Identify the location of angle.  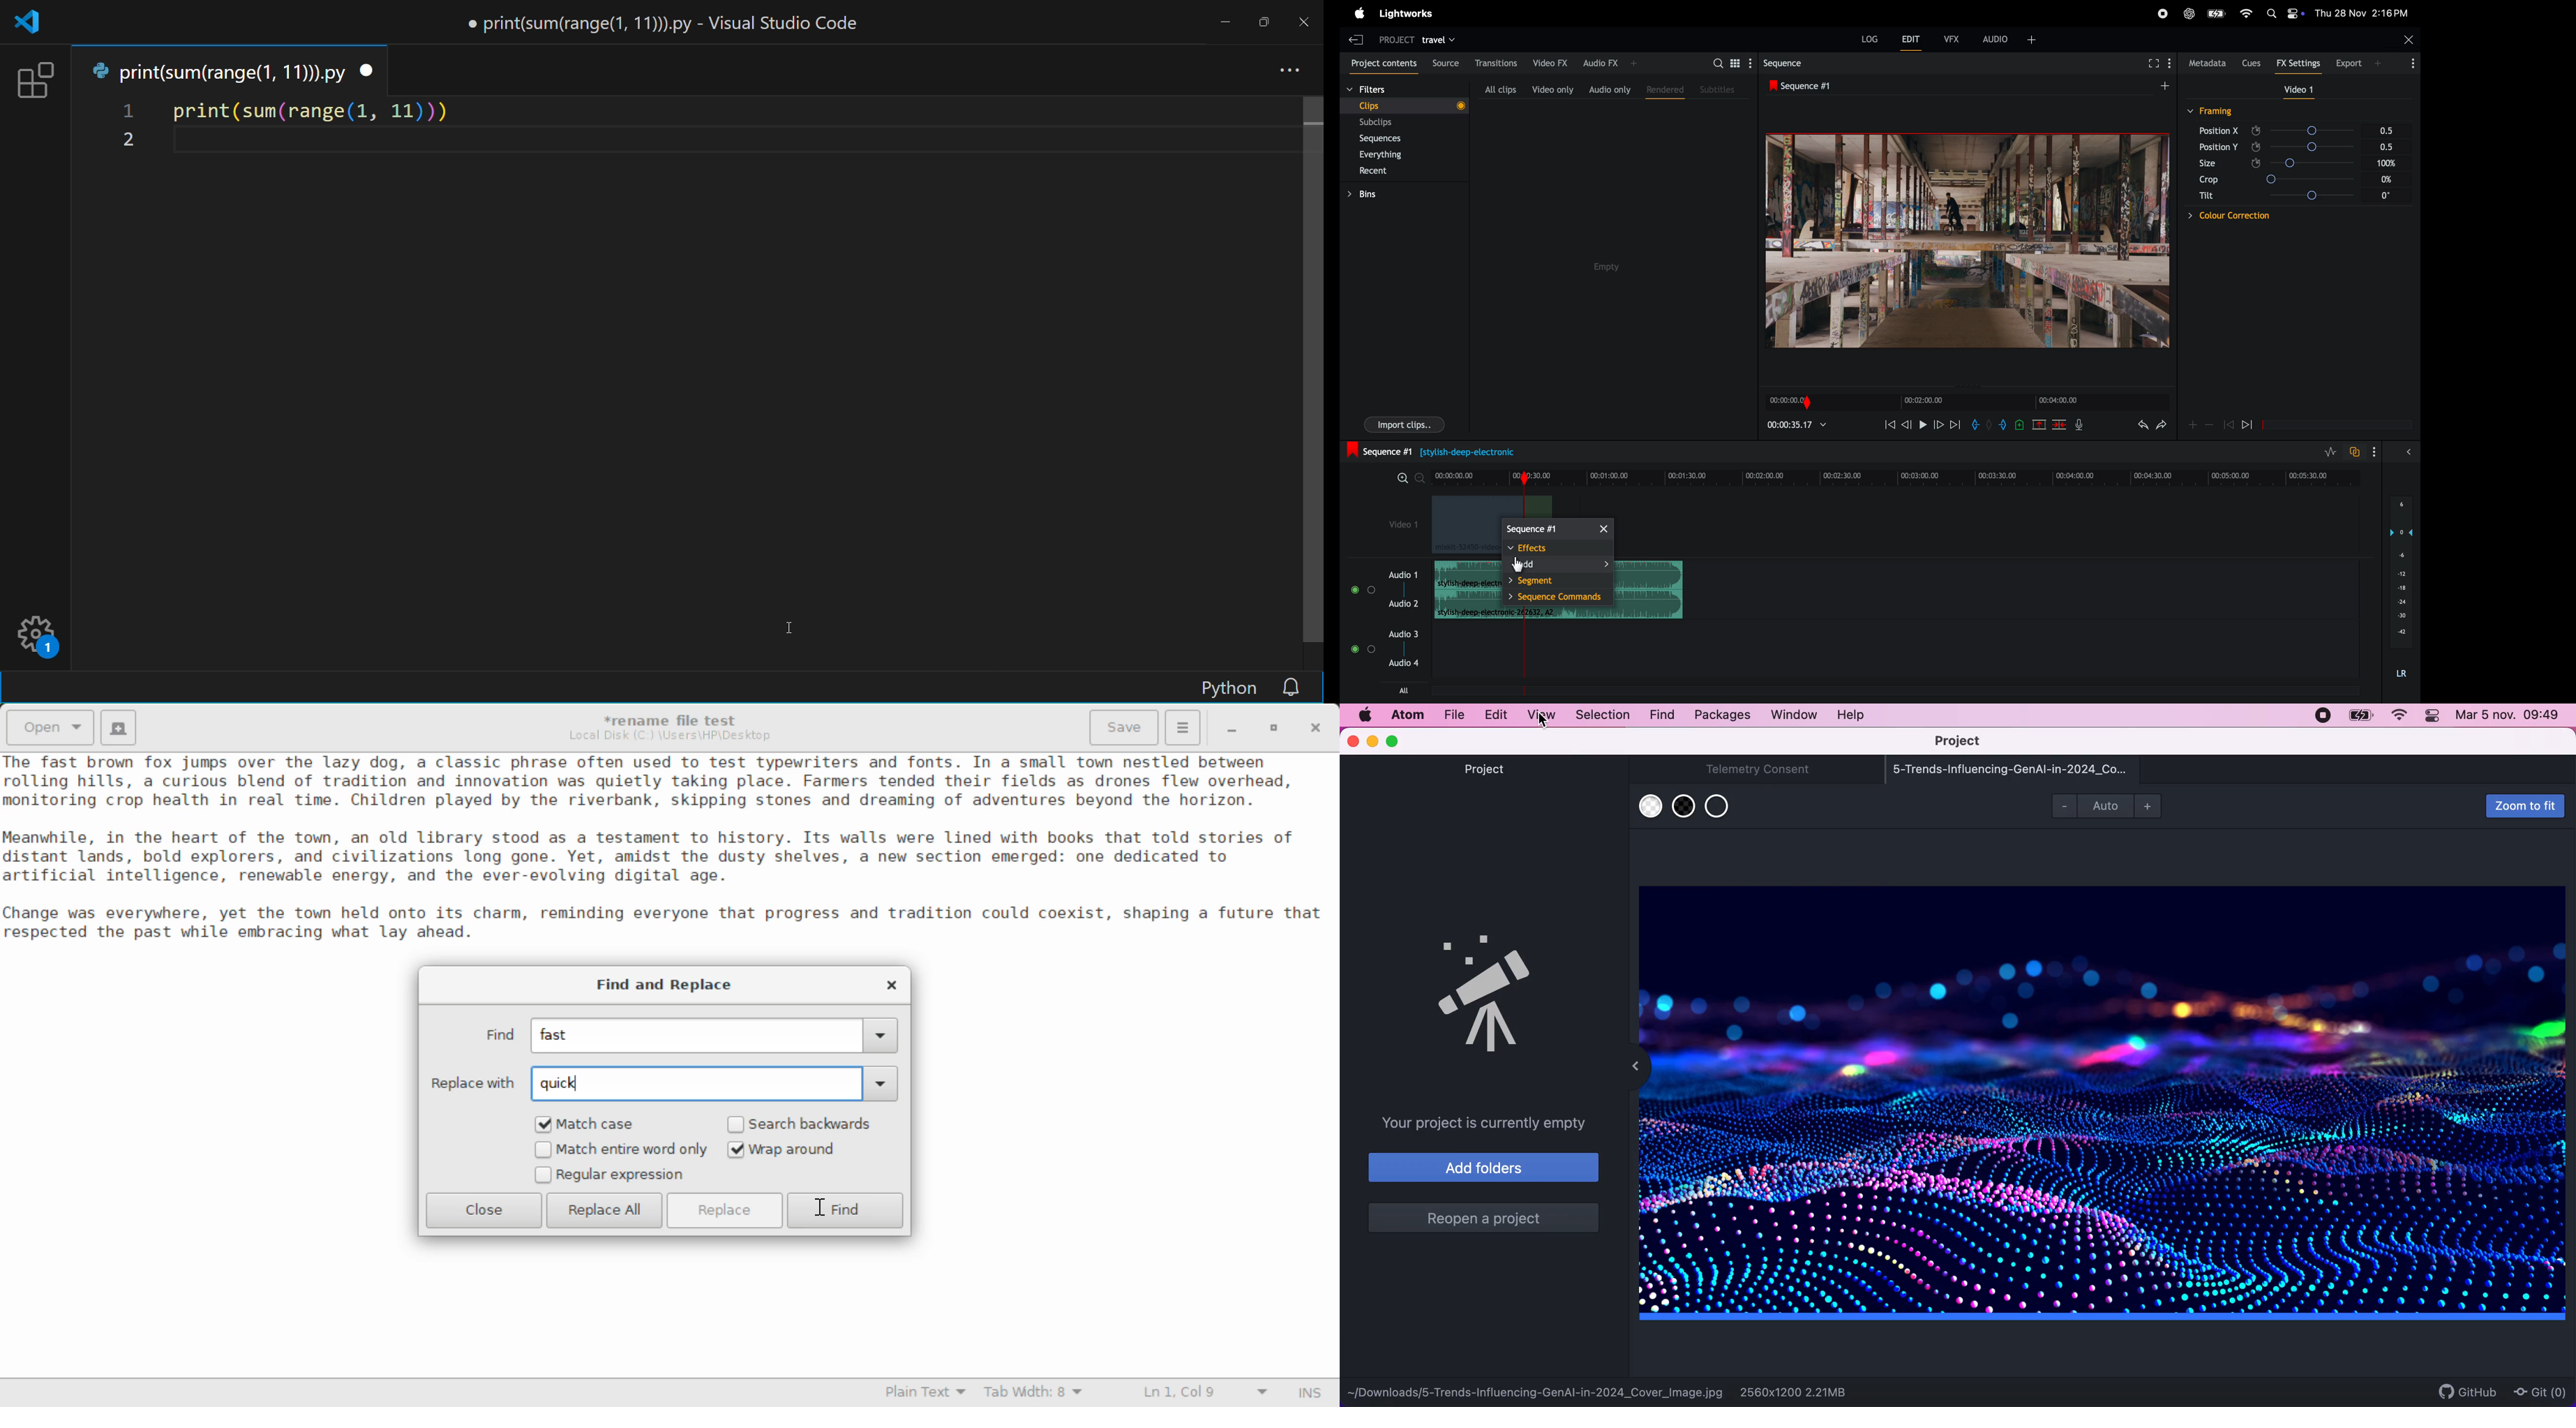
(2330, 179).